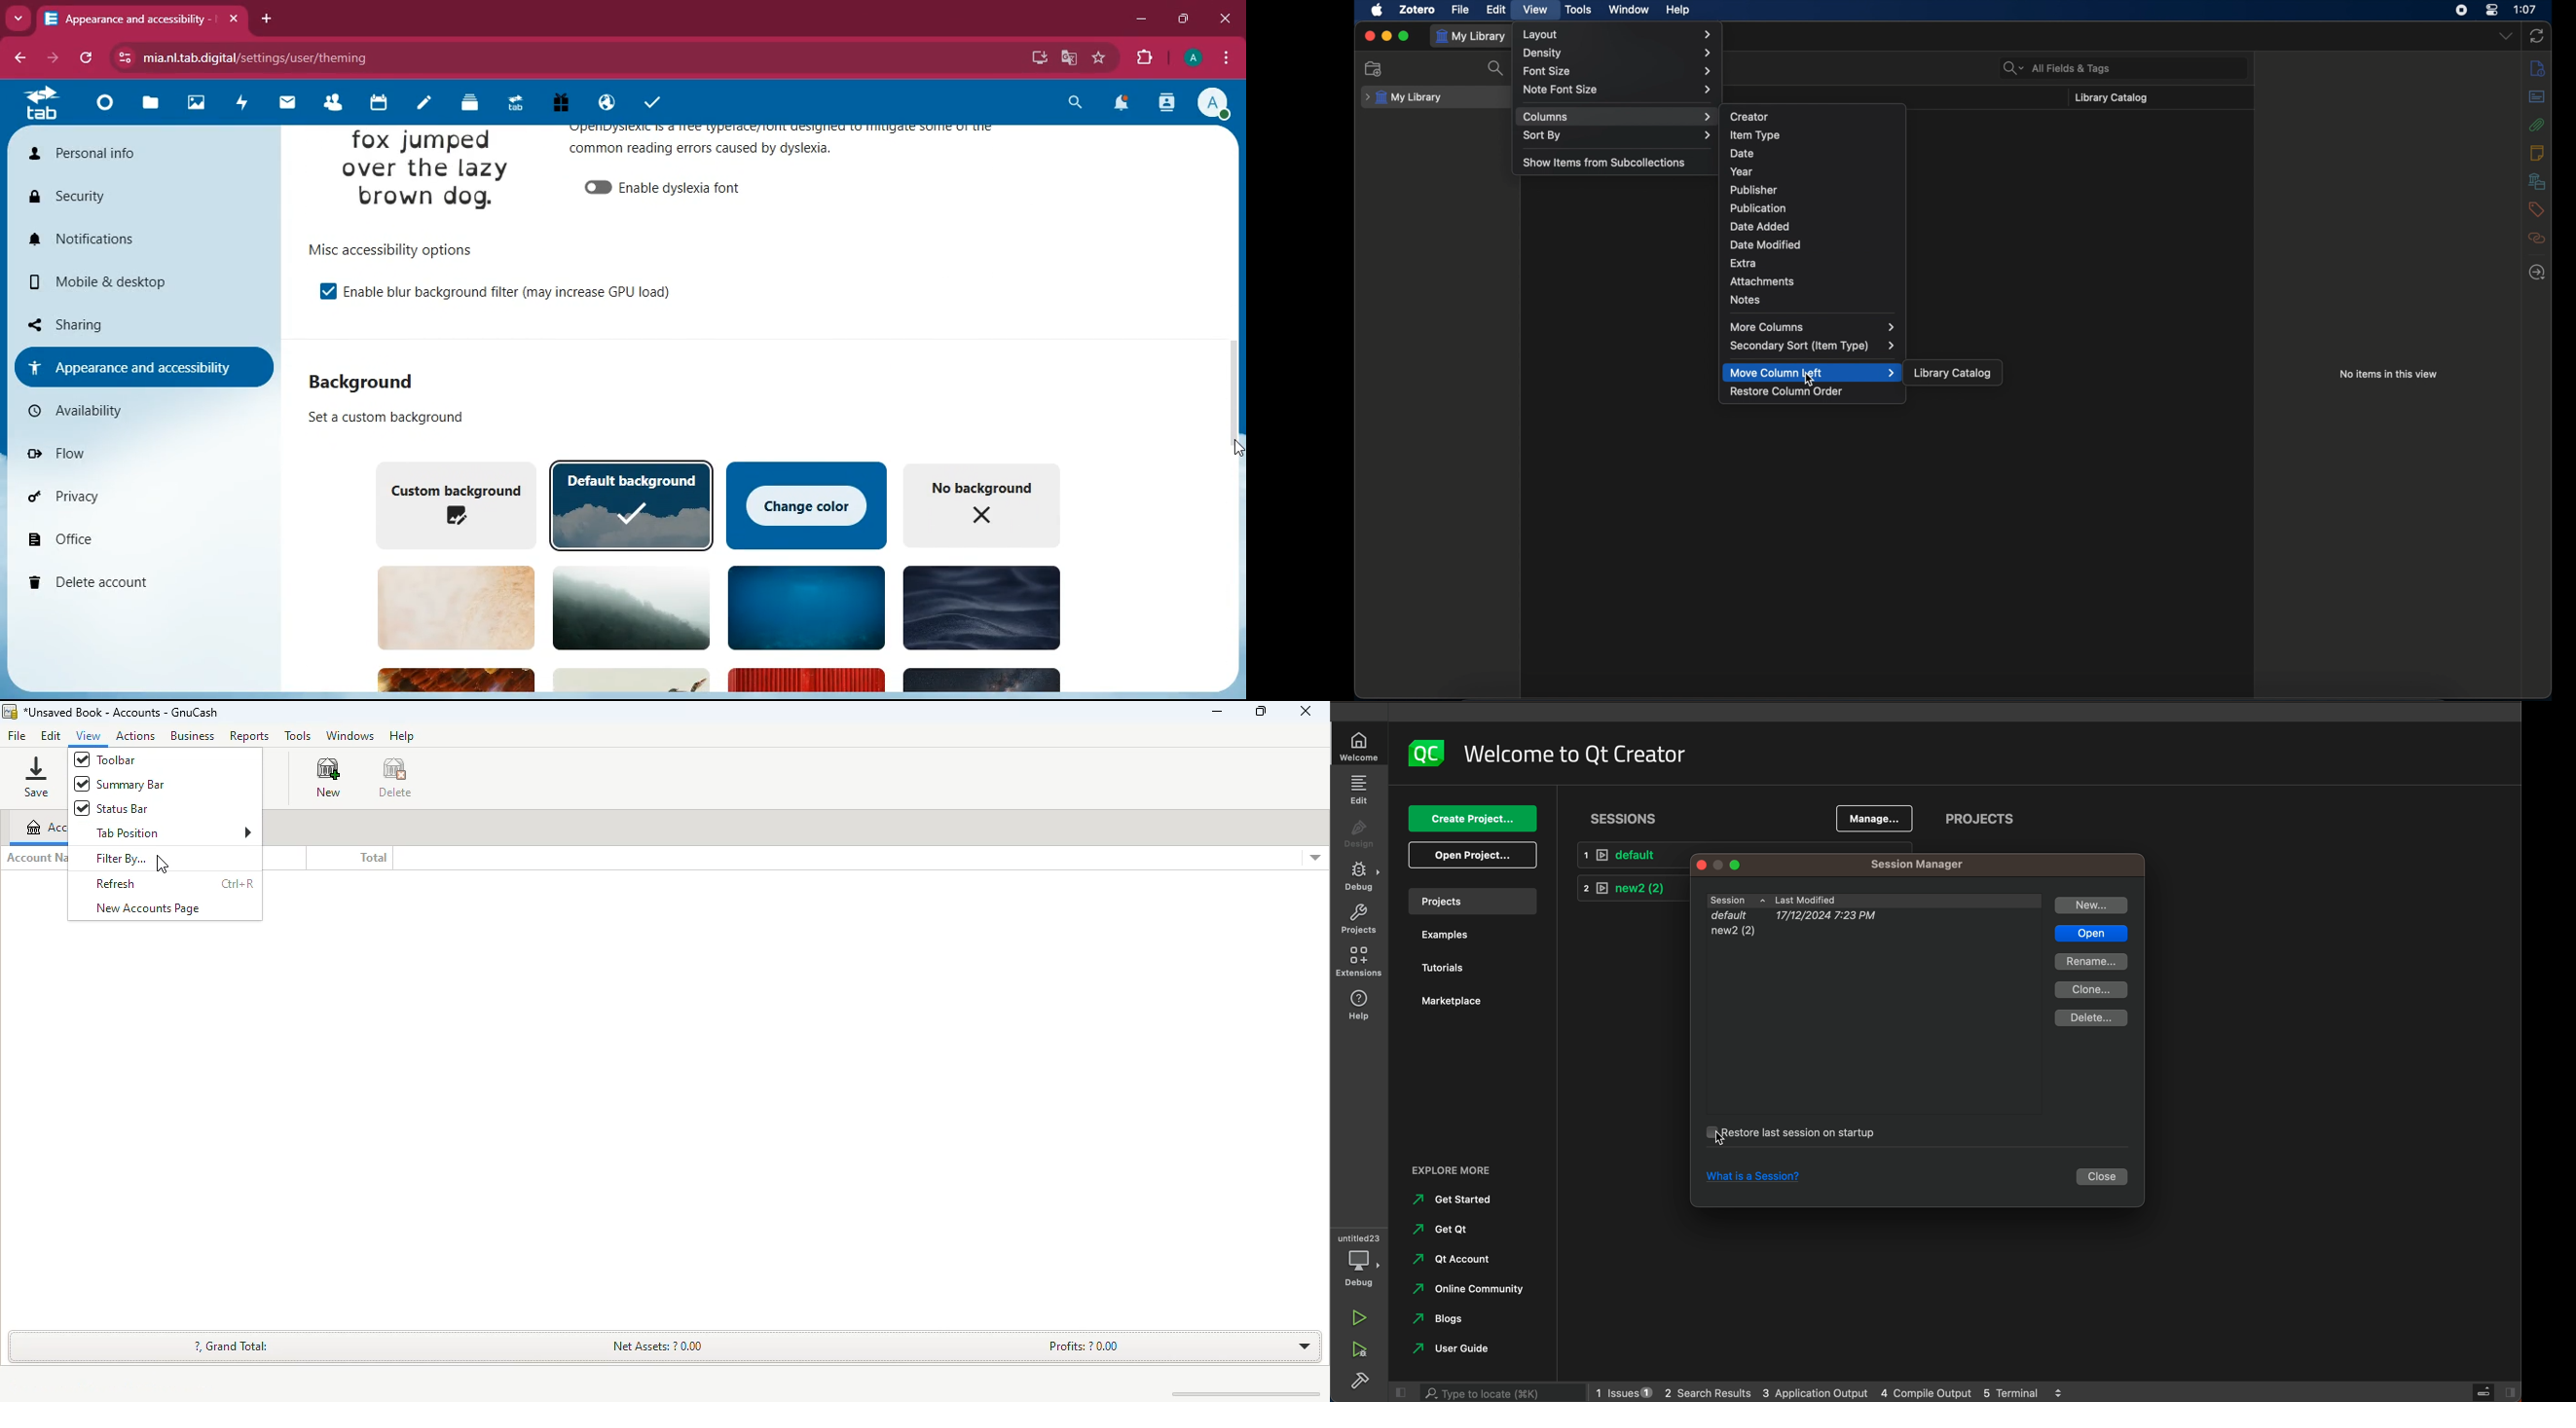 The image size is (2576, 1428). Describe the element at coordinates (1535, 10) in the screenshot. I see `view` at that location.